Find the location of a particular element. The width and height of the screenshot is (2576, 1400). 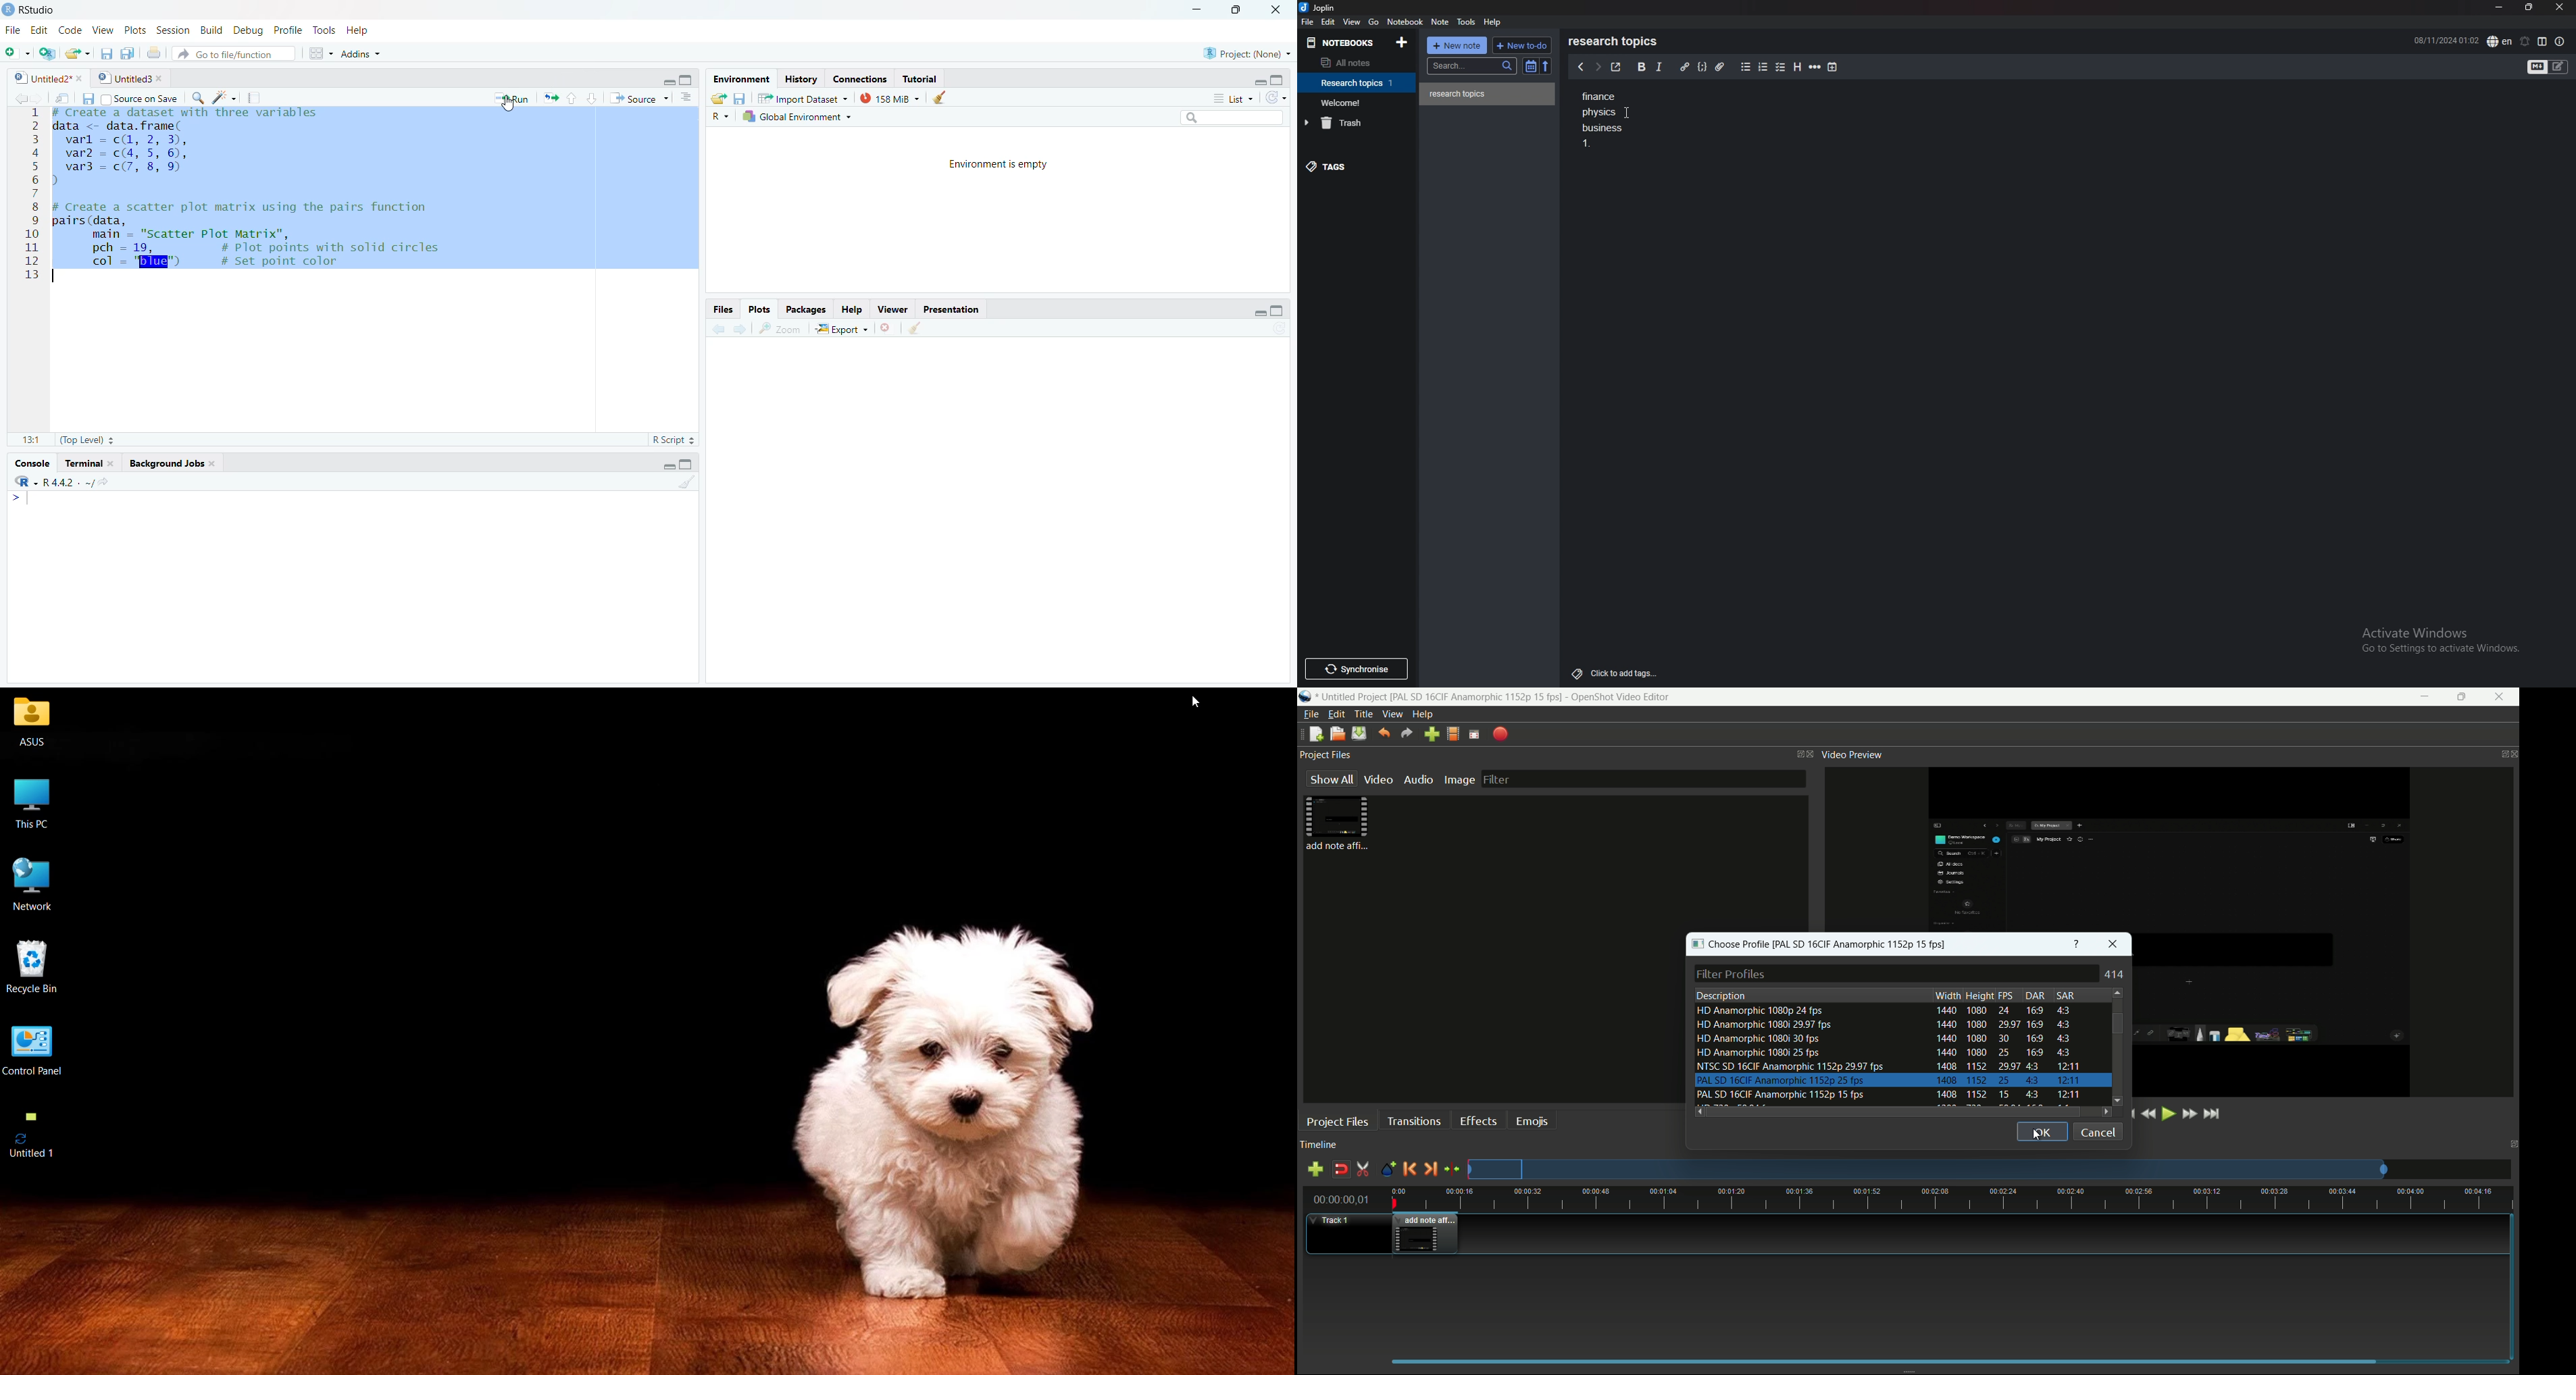

horizontal rule is located at coordinates (1816, 67).